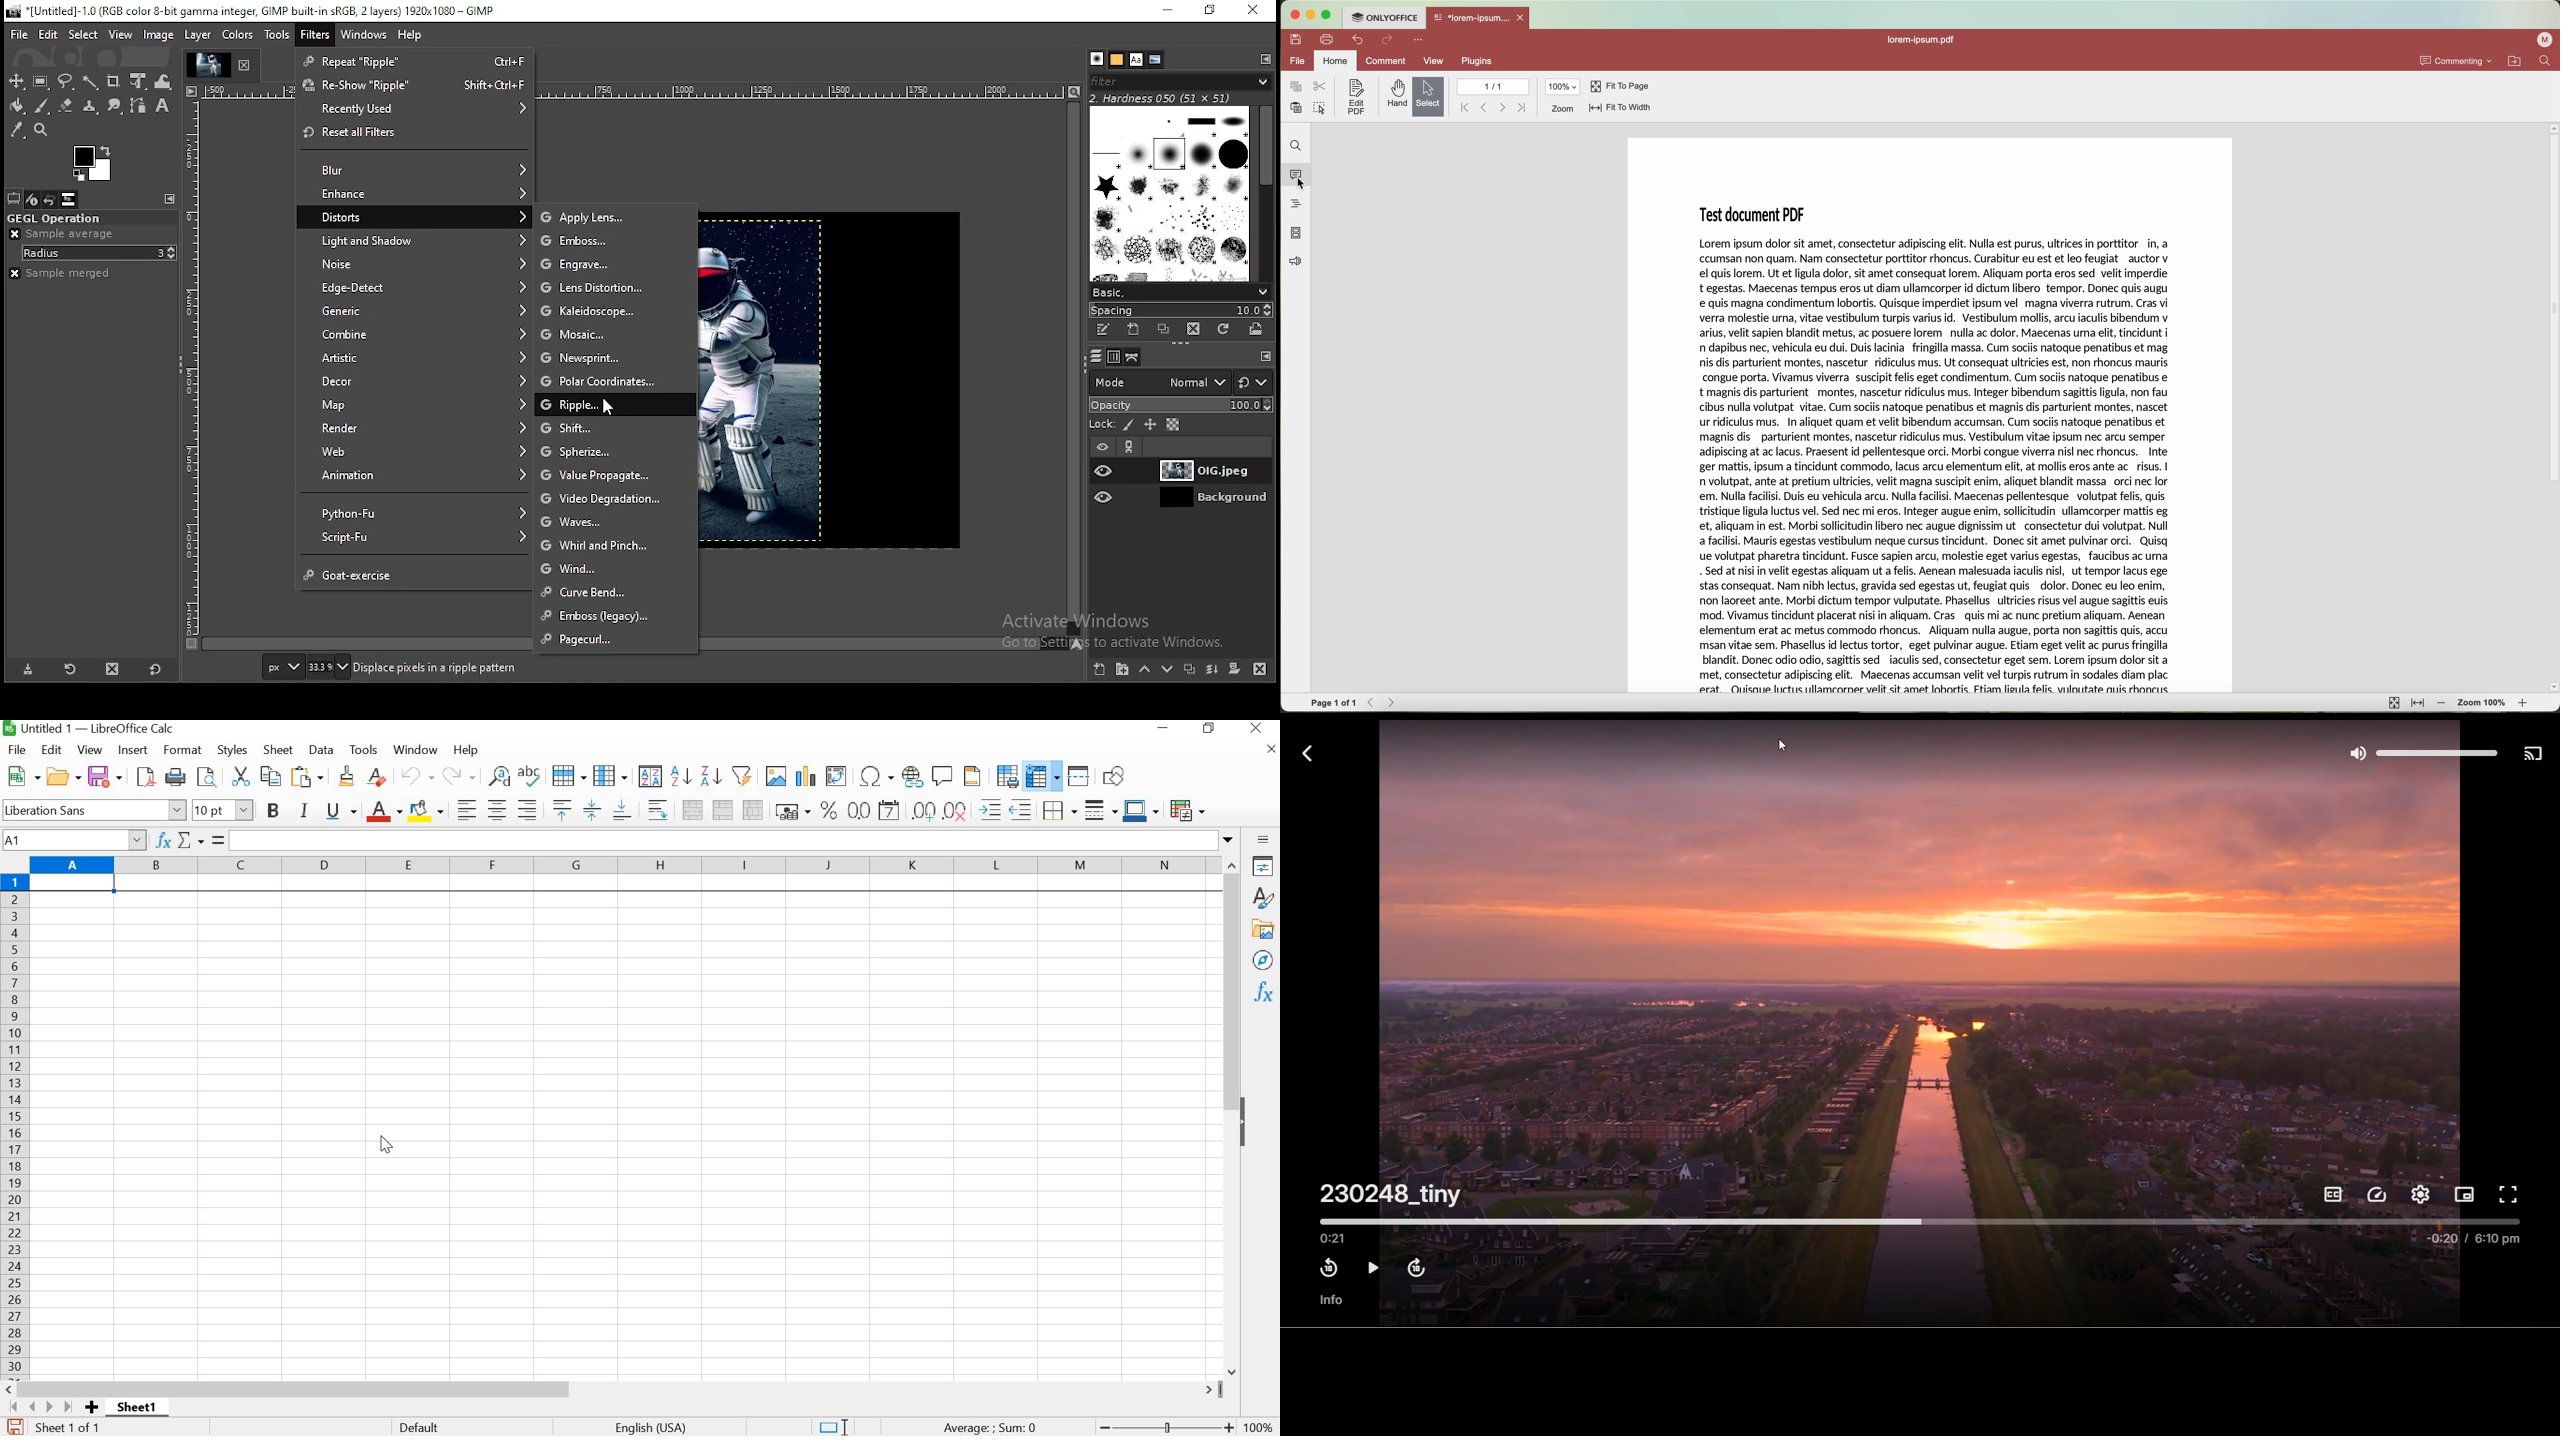 The height and width of the screenshot is (1456, 2576). What do you see at coordinates (1181, 310) in the screenshot?
I see `spacing` at bounding box center [1181, 310].